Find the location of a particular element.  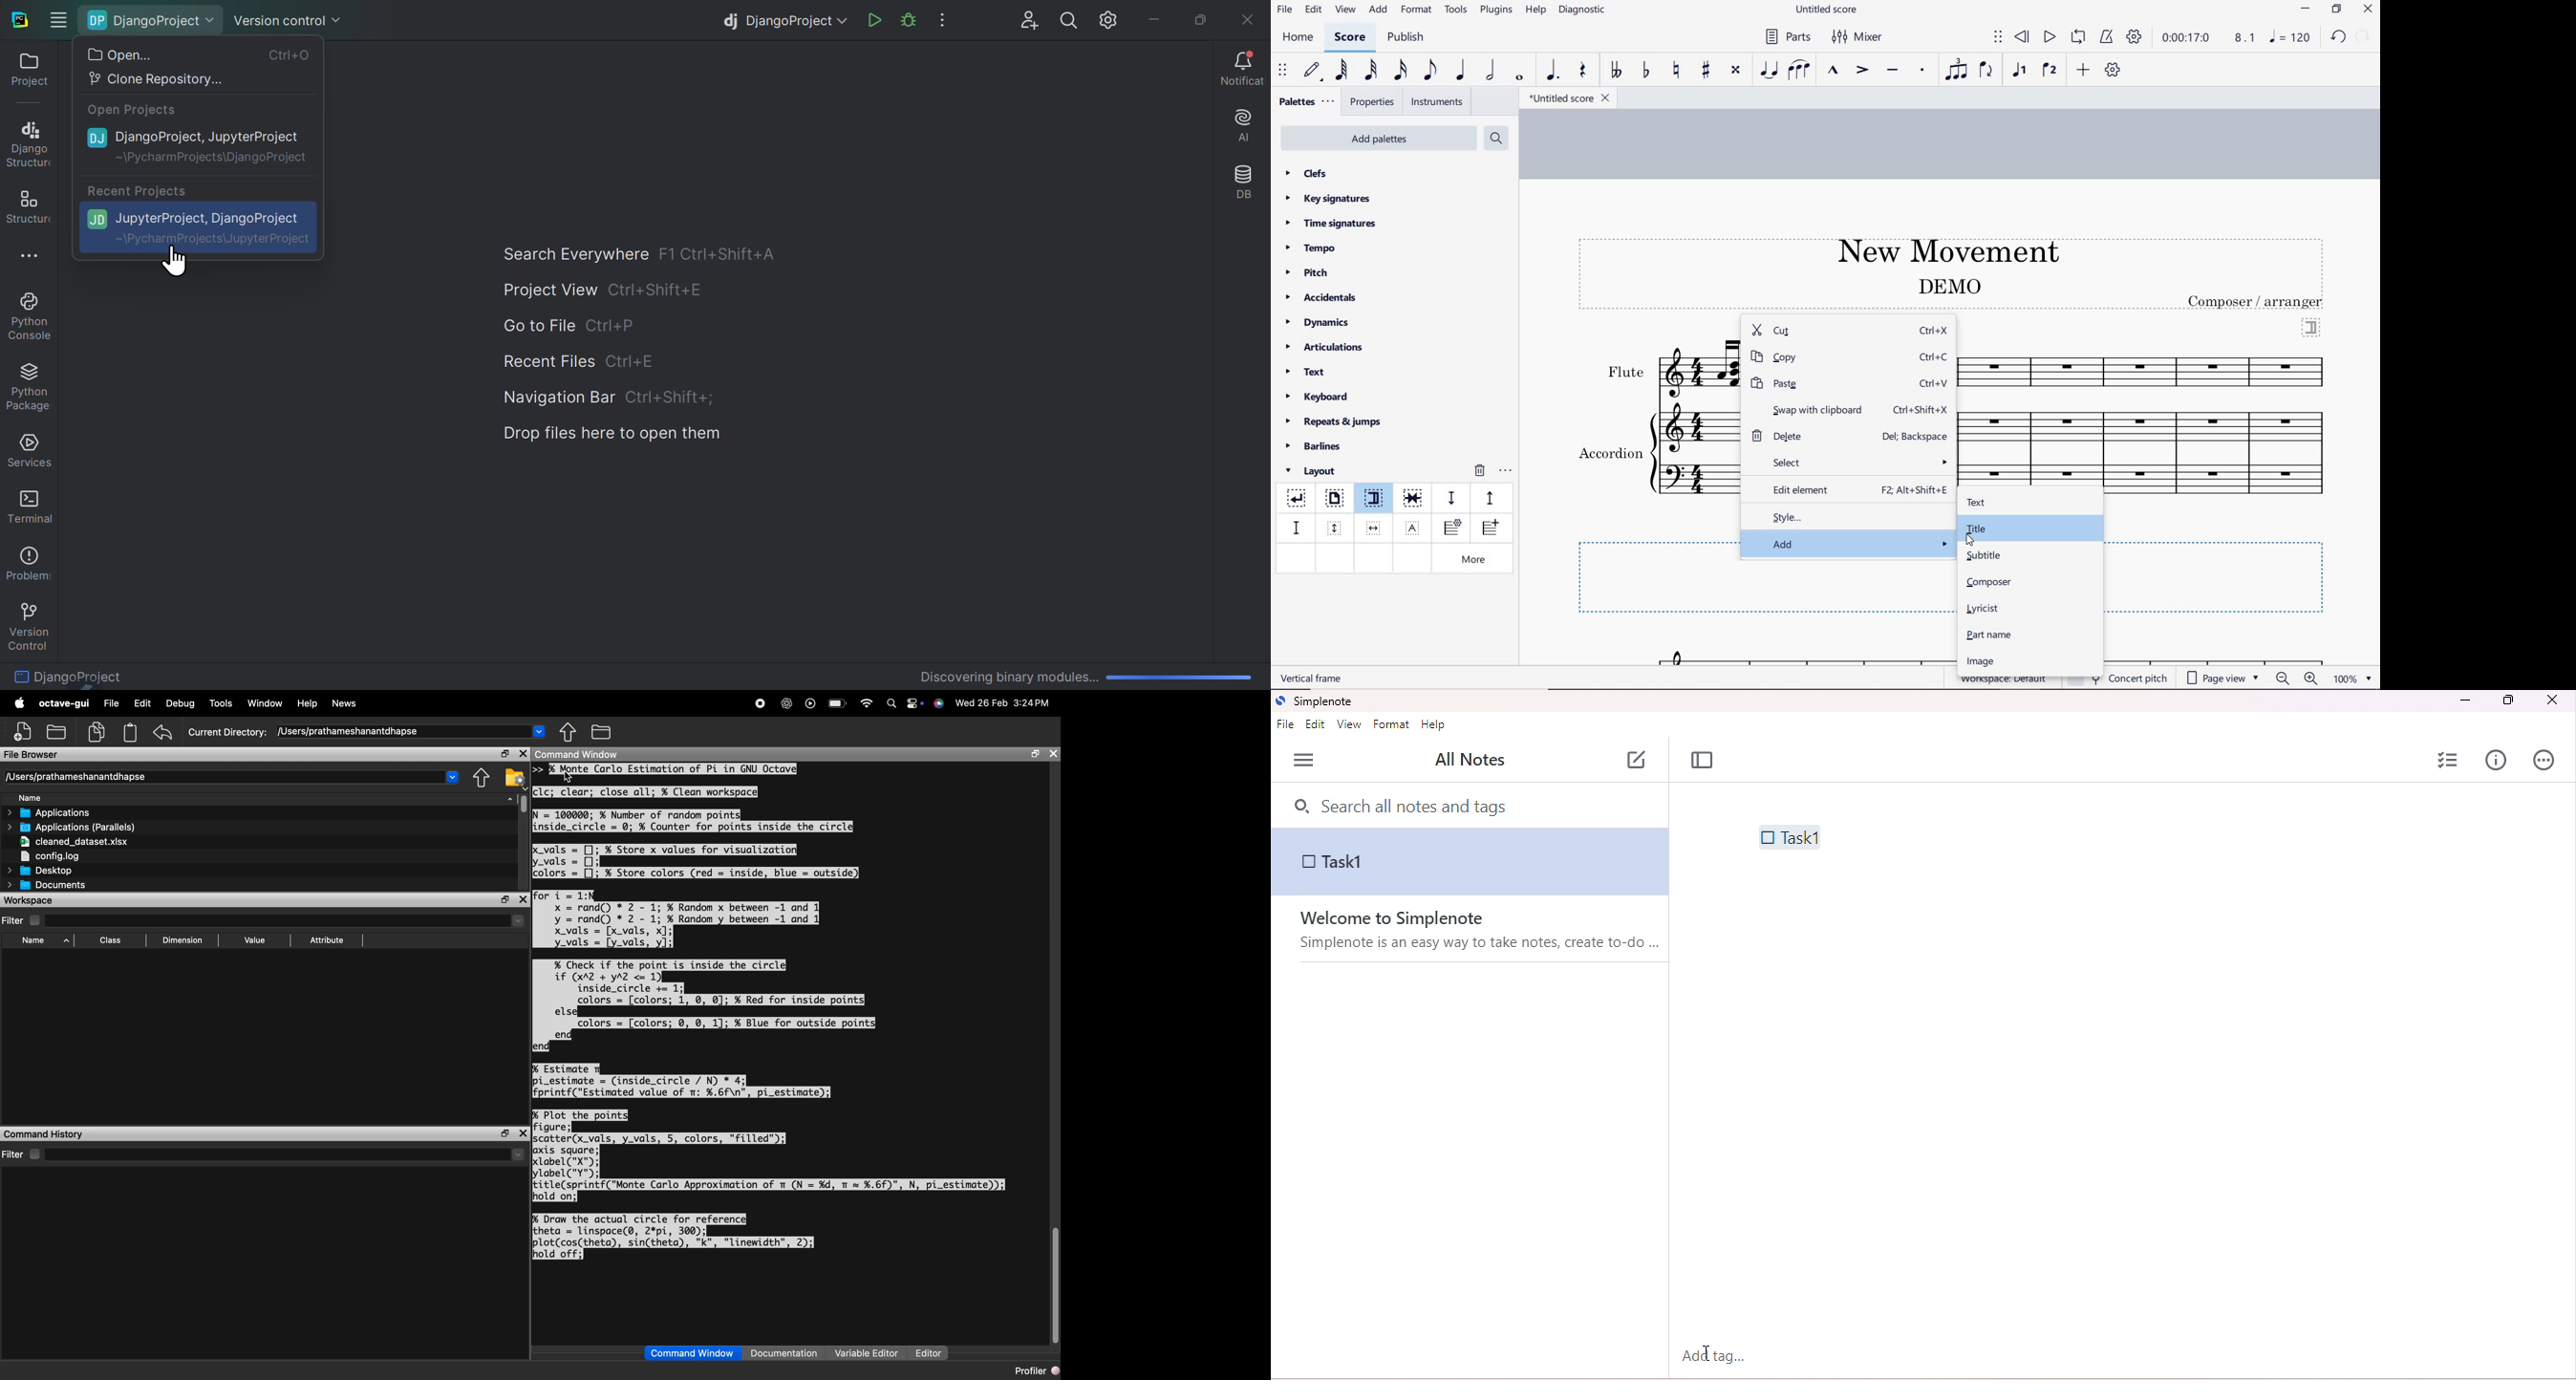

logo is located at coordinates (20, 704).